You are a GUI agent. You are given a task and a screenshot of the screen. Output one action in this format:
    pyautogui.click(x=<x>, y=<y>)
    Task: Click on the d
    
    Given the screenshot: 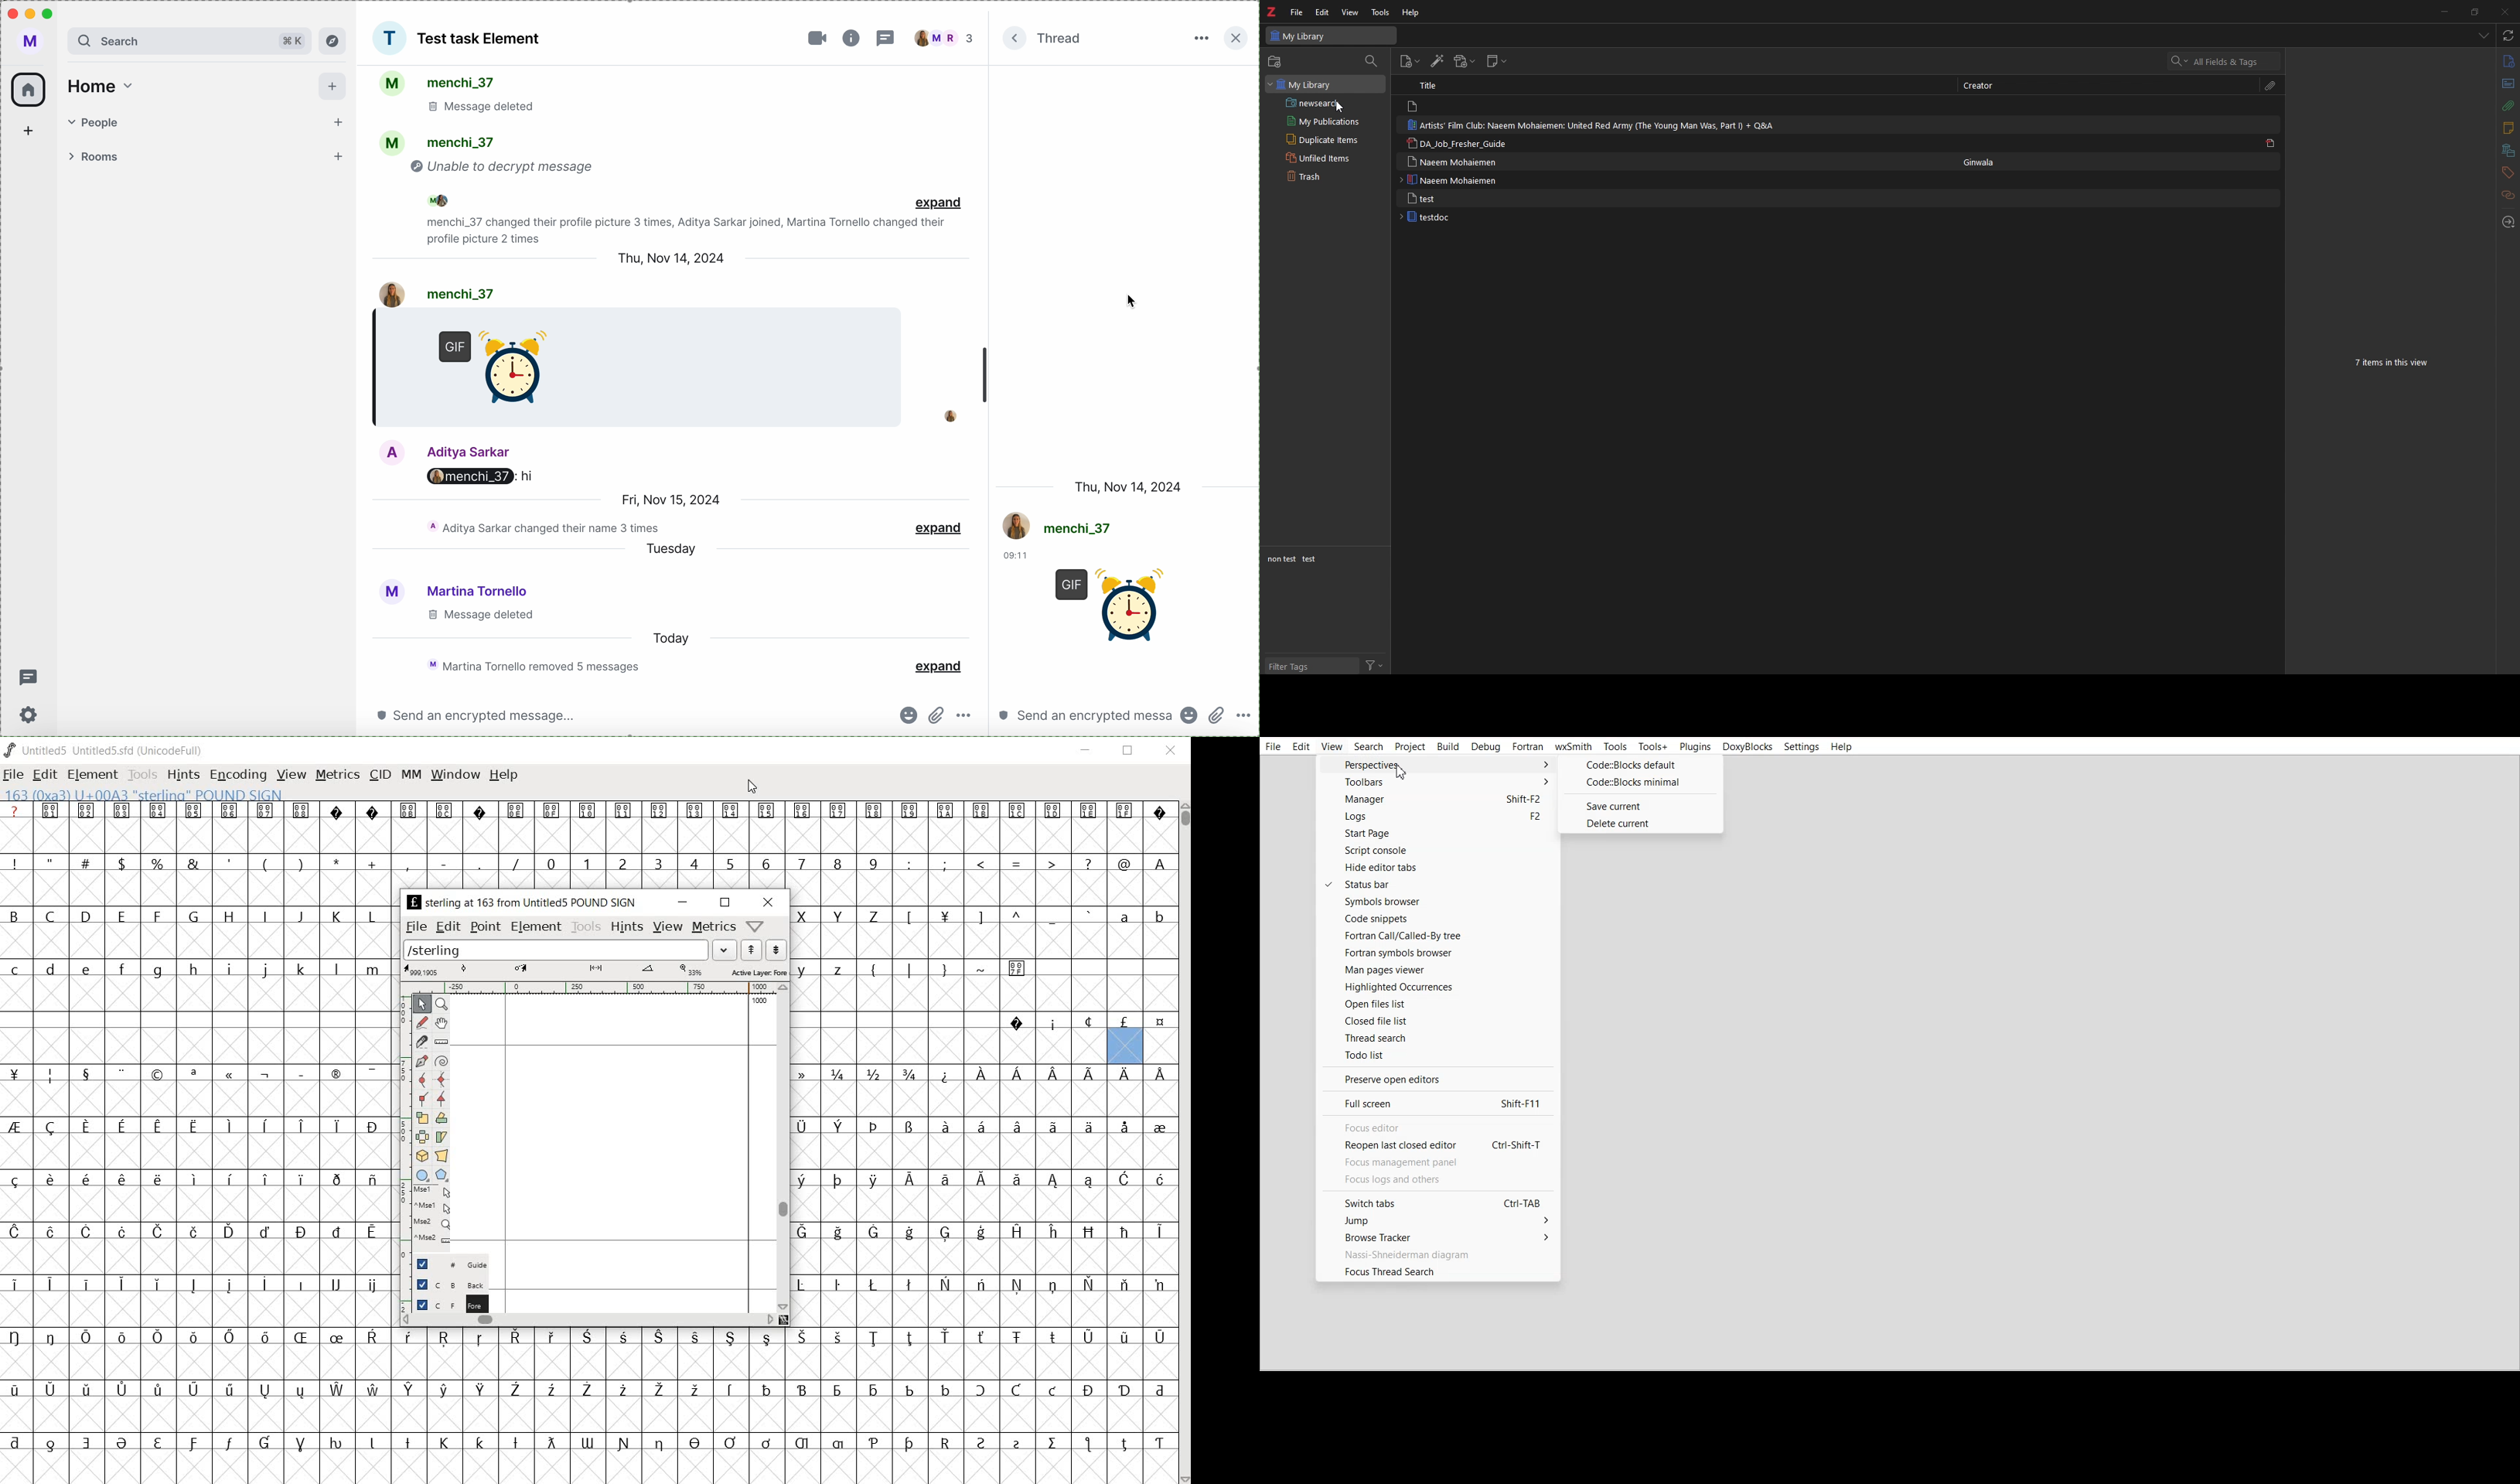 What is the action you would take?
    pyautogui.click(x=51, y=971)
    